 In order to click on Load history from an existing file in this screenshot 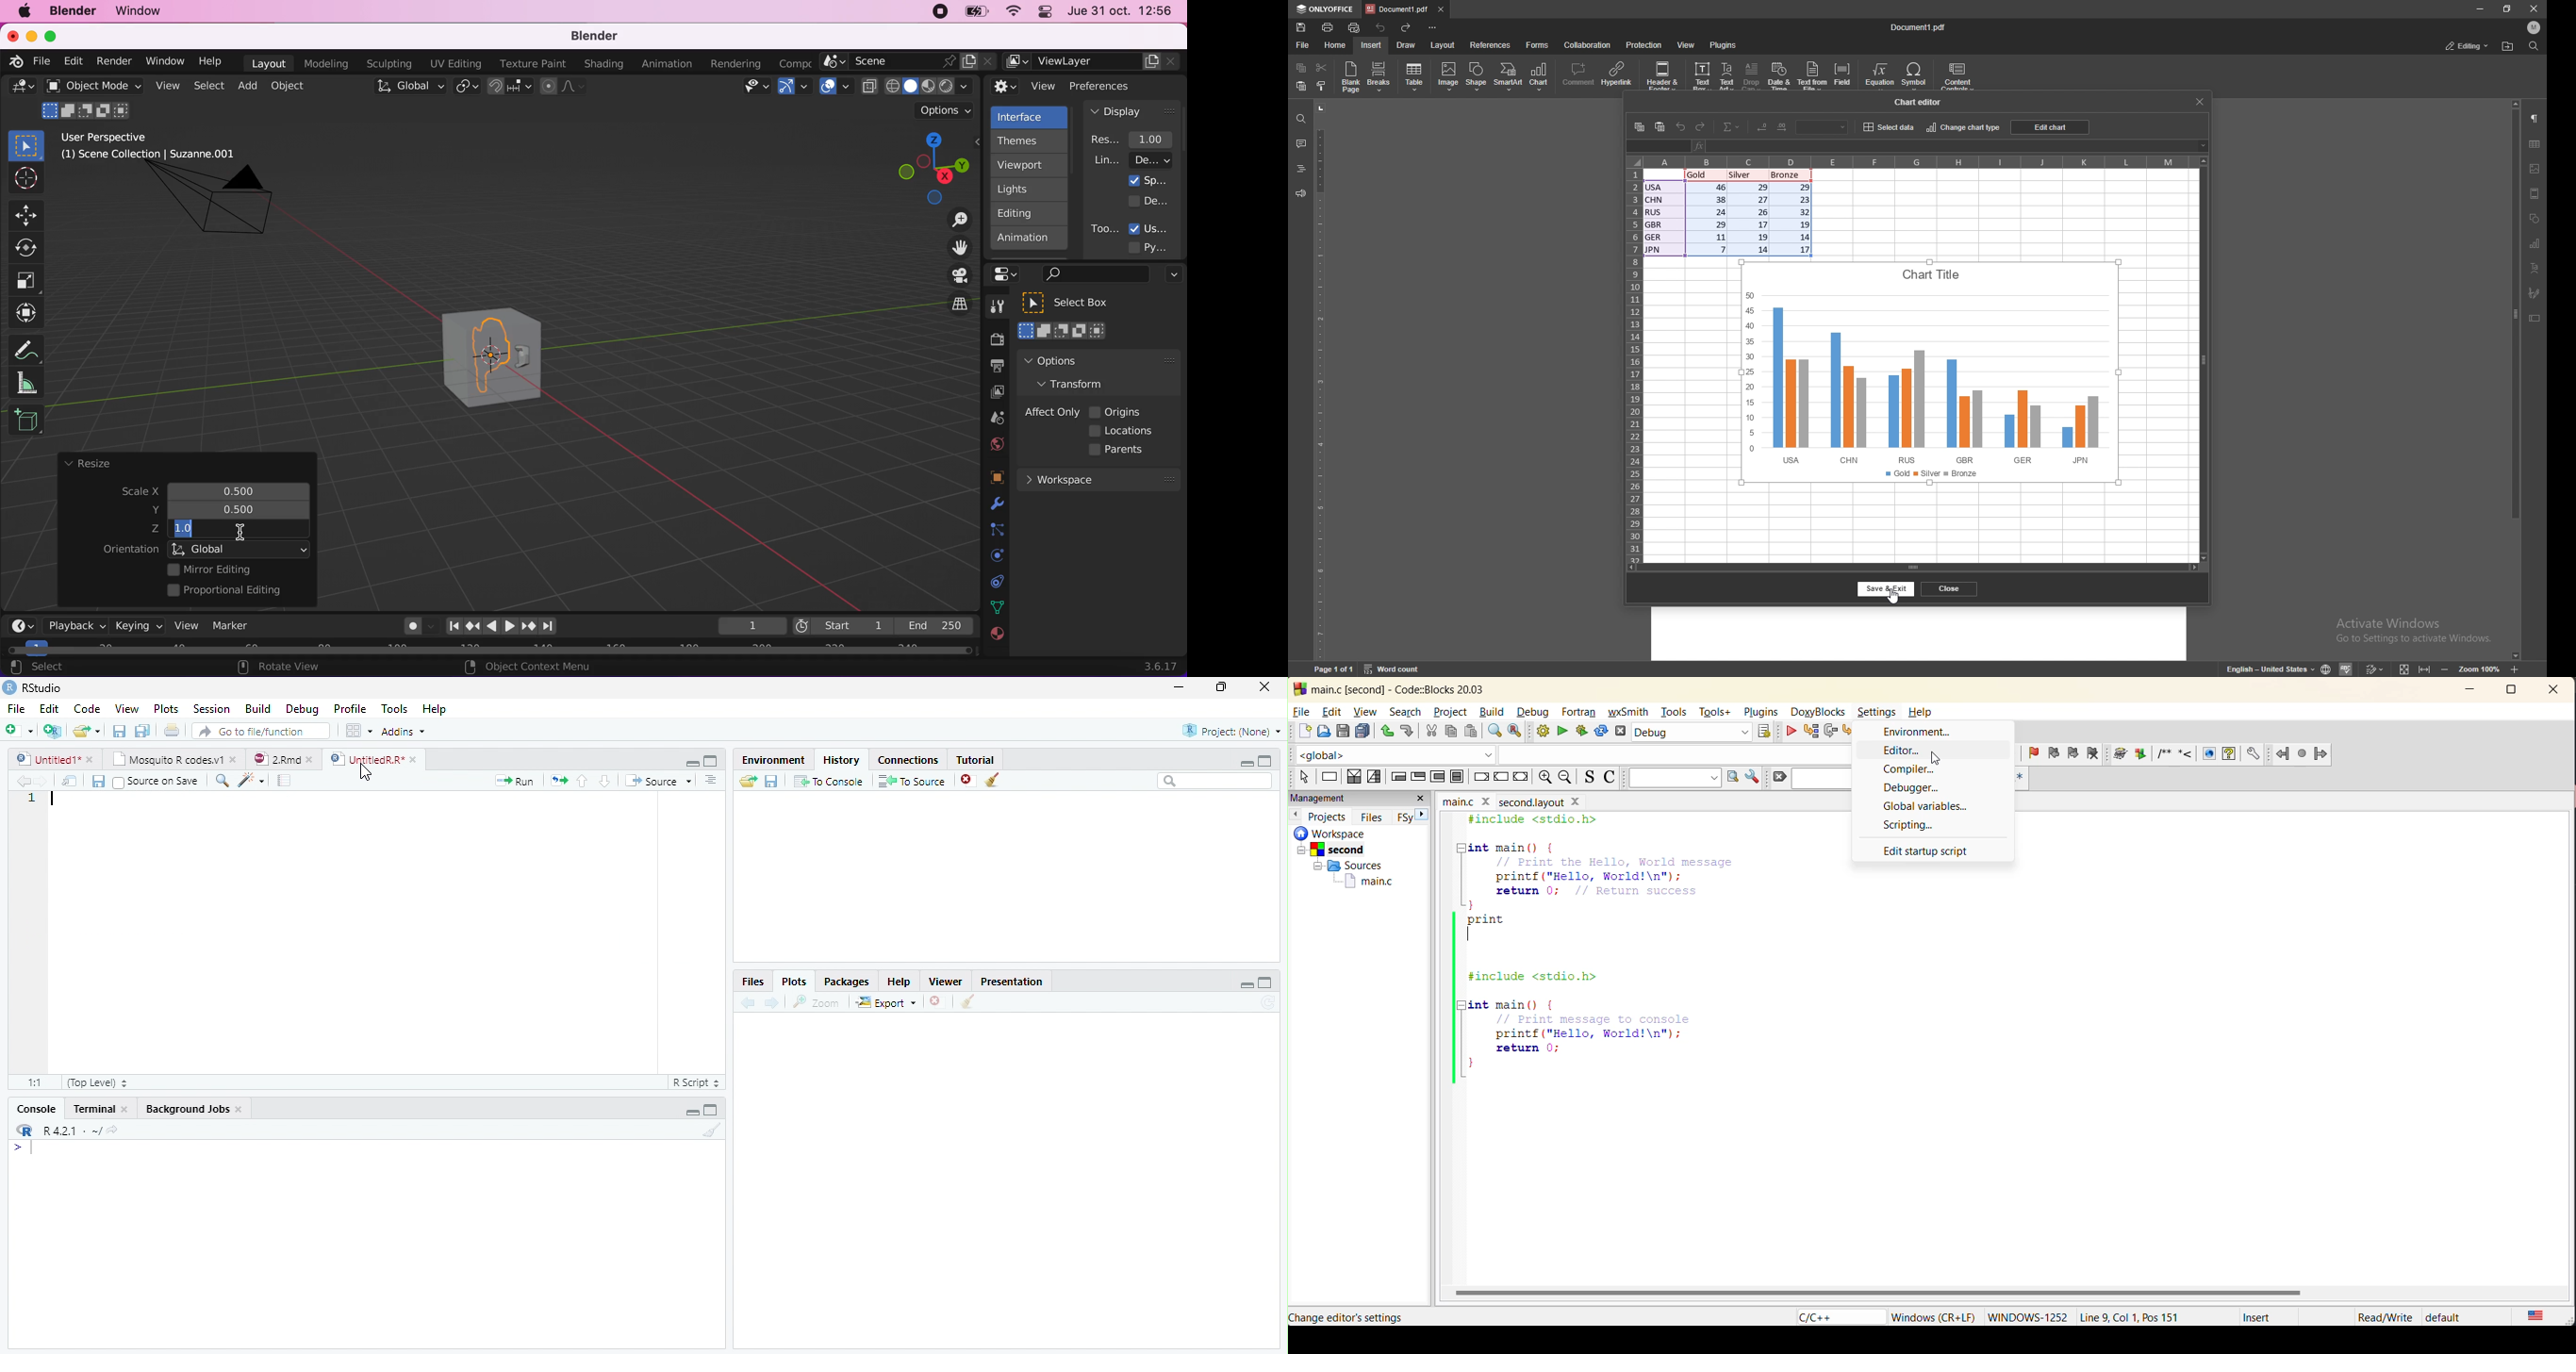, I will do `click(748, 781)`.